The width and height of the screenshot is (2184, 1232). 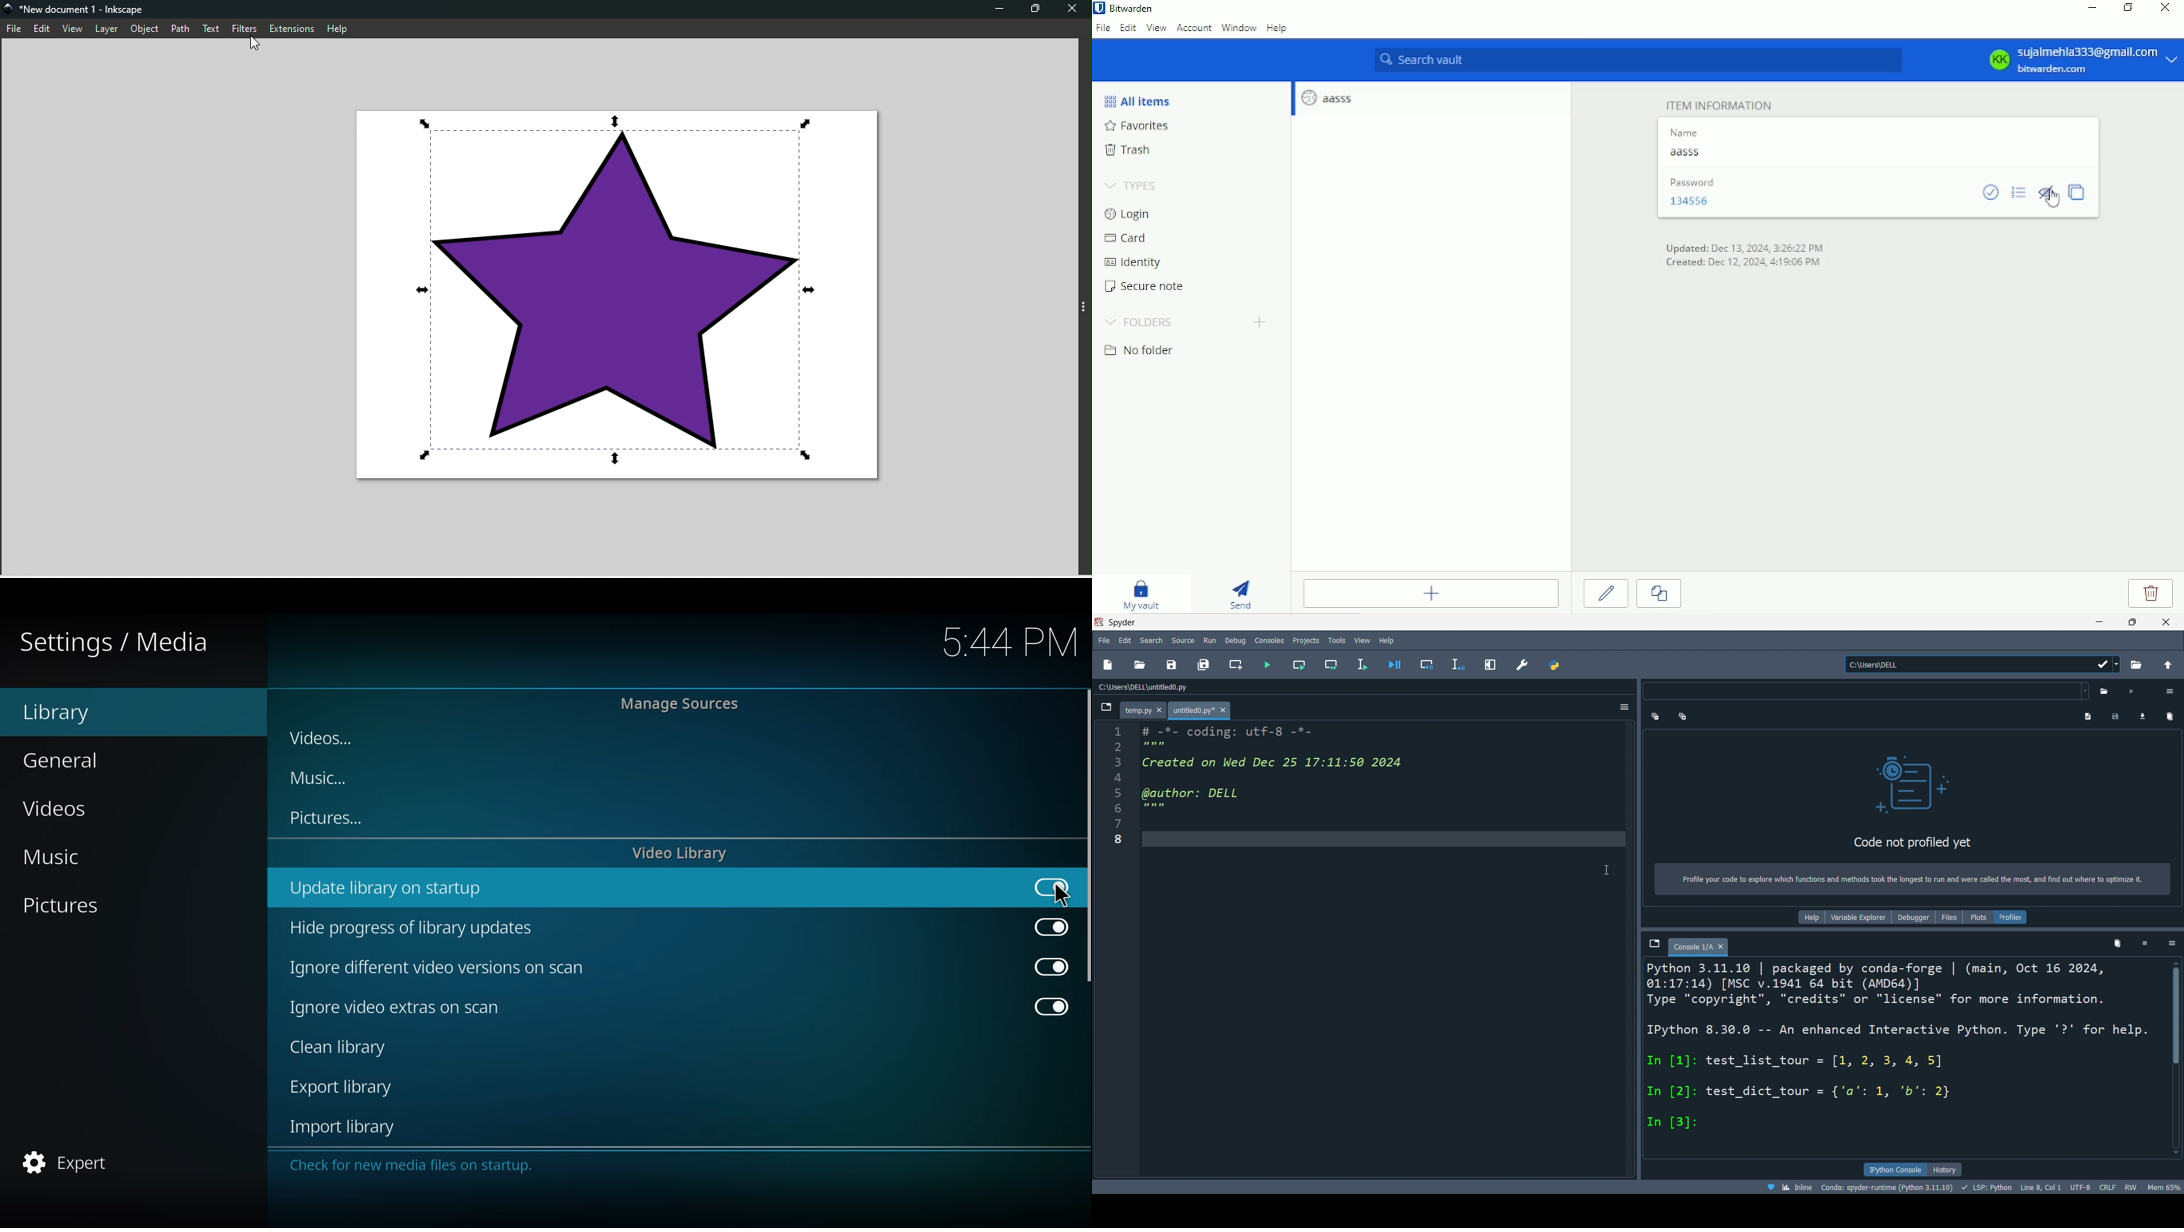 I want to click on projects, so click(x=1309, y=641).